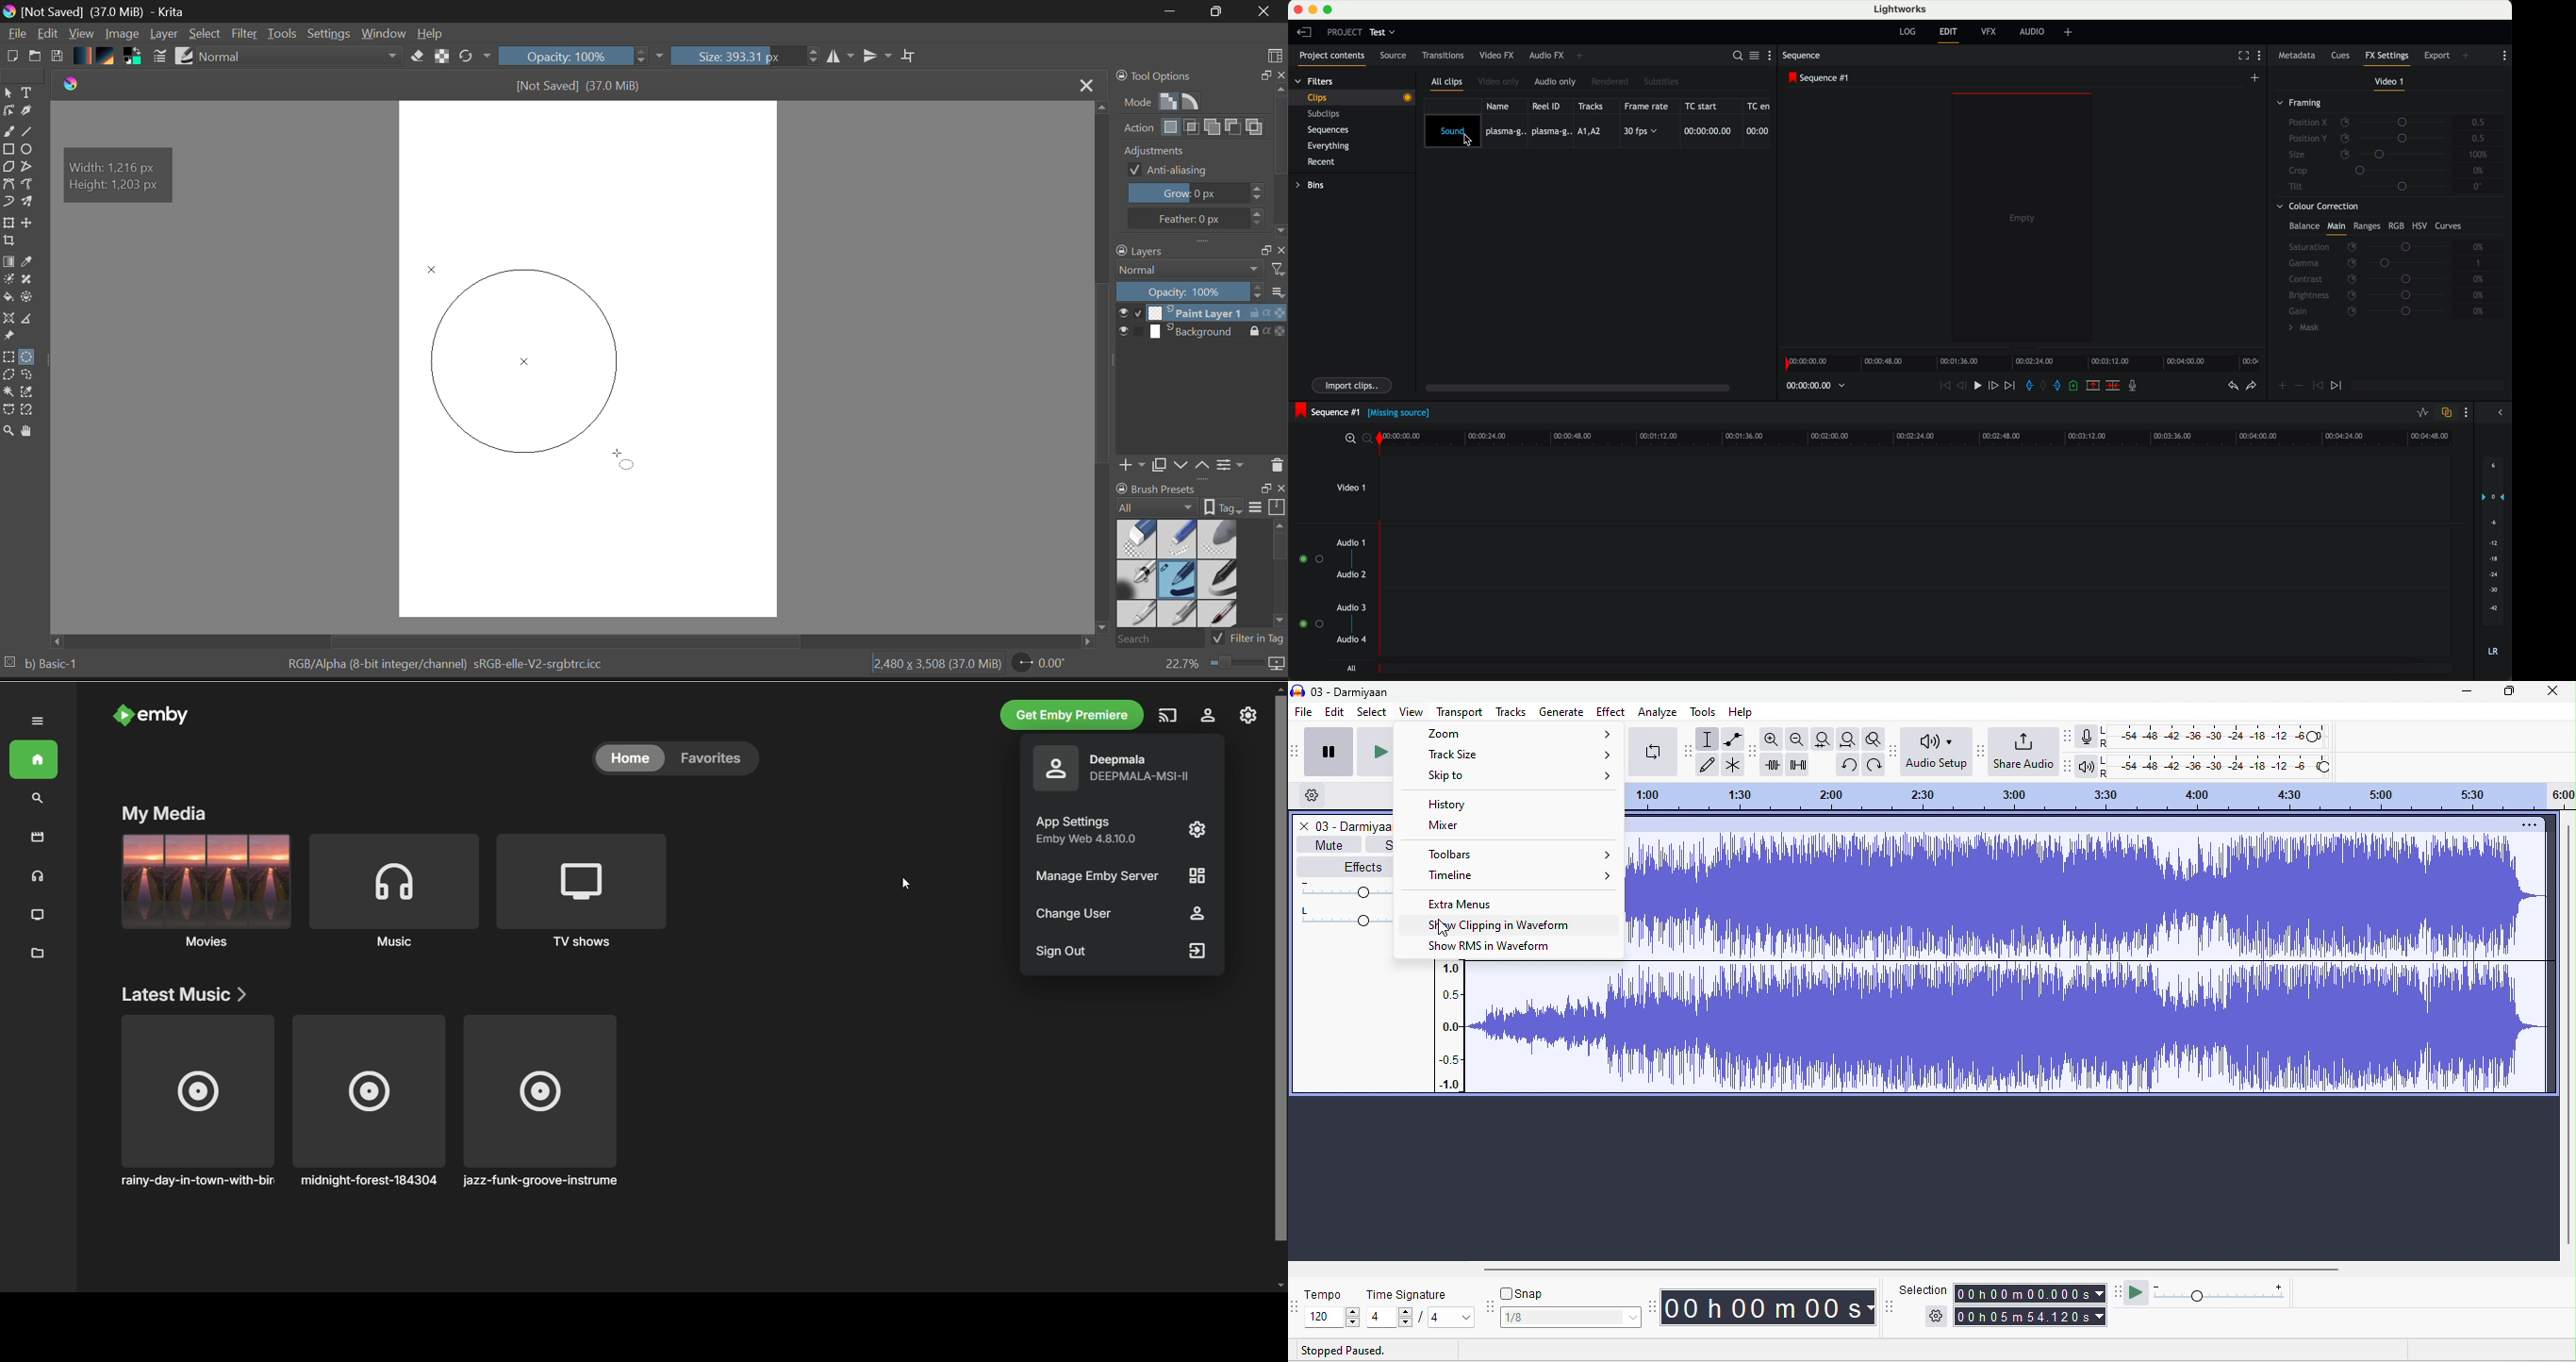  I want to click on audacity audio set up toolbar, so click(1895, 751).